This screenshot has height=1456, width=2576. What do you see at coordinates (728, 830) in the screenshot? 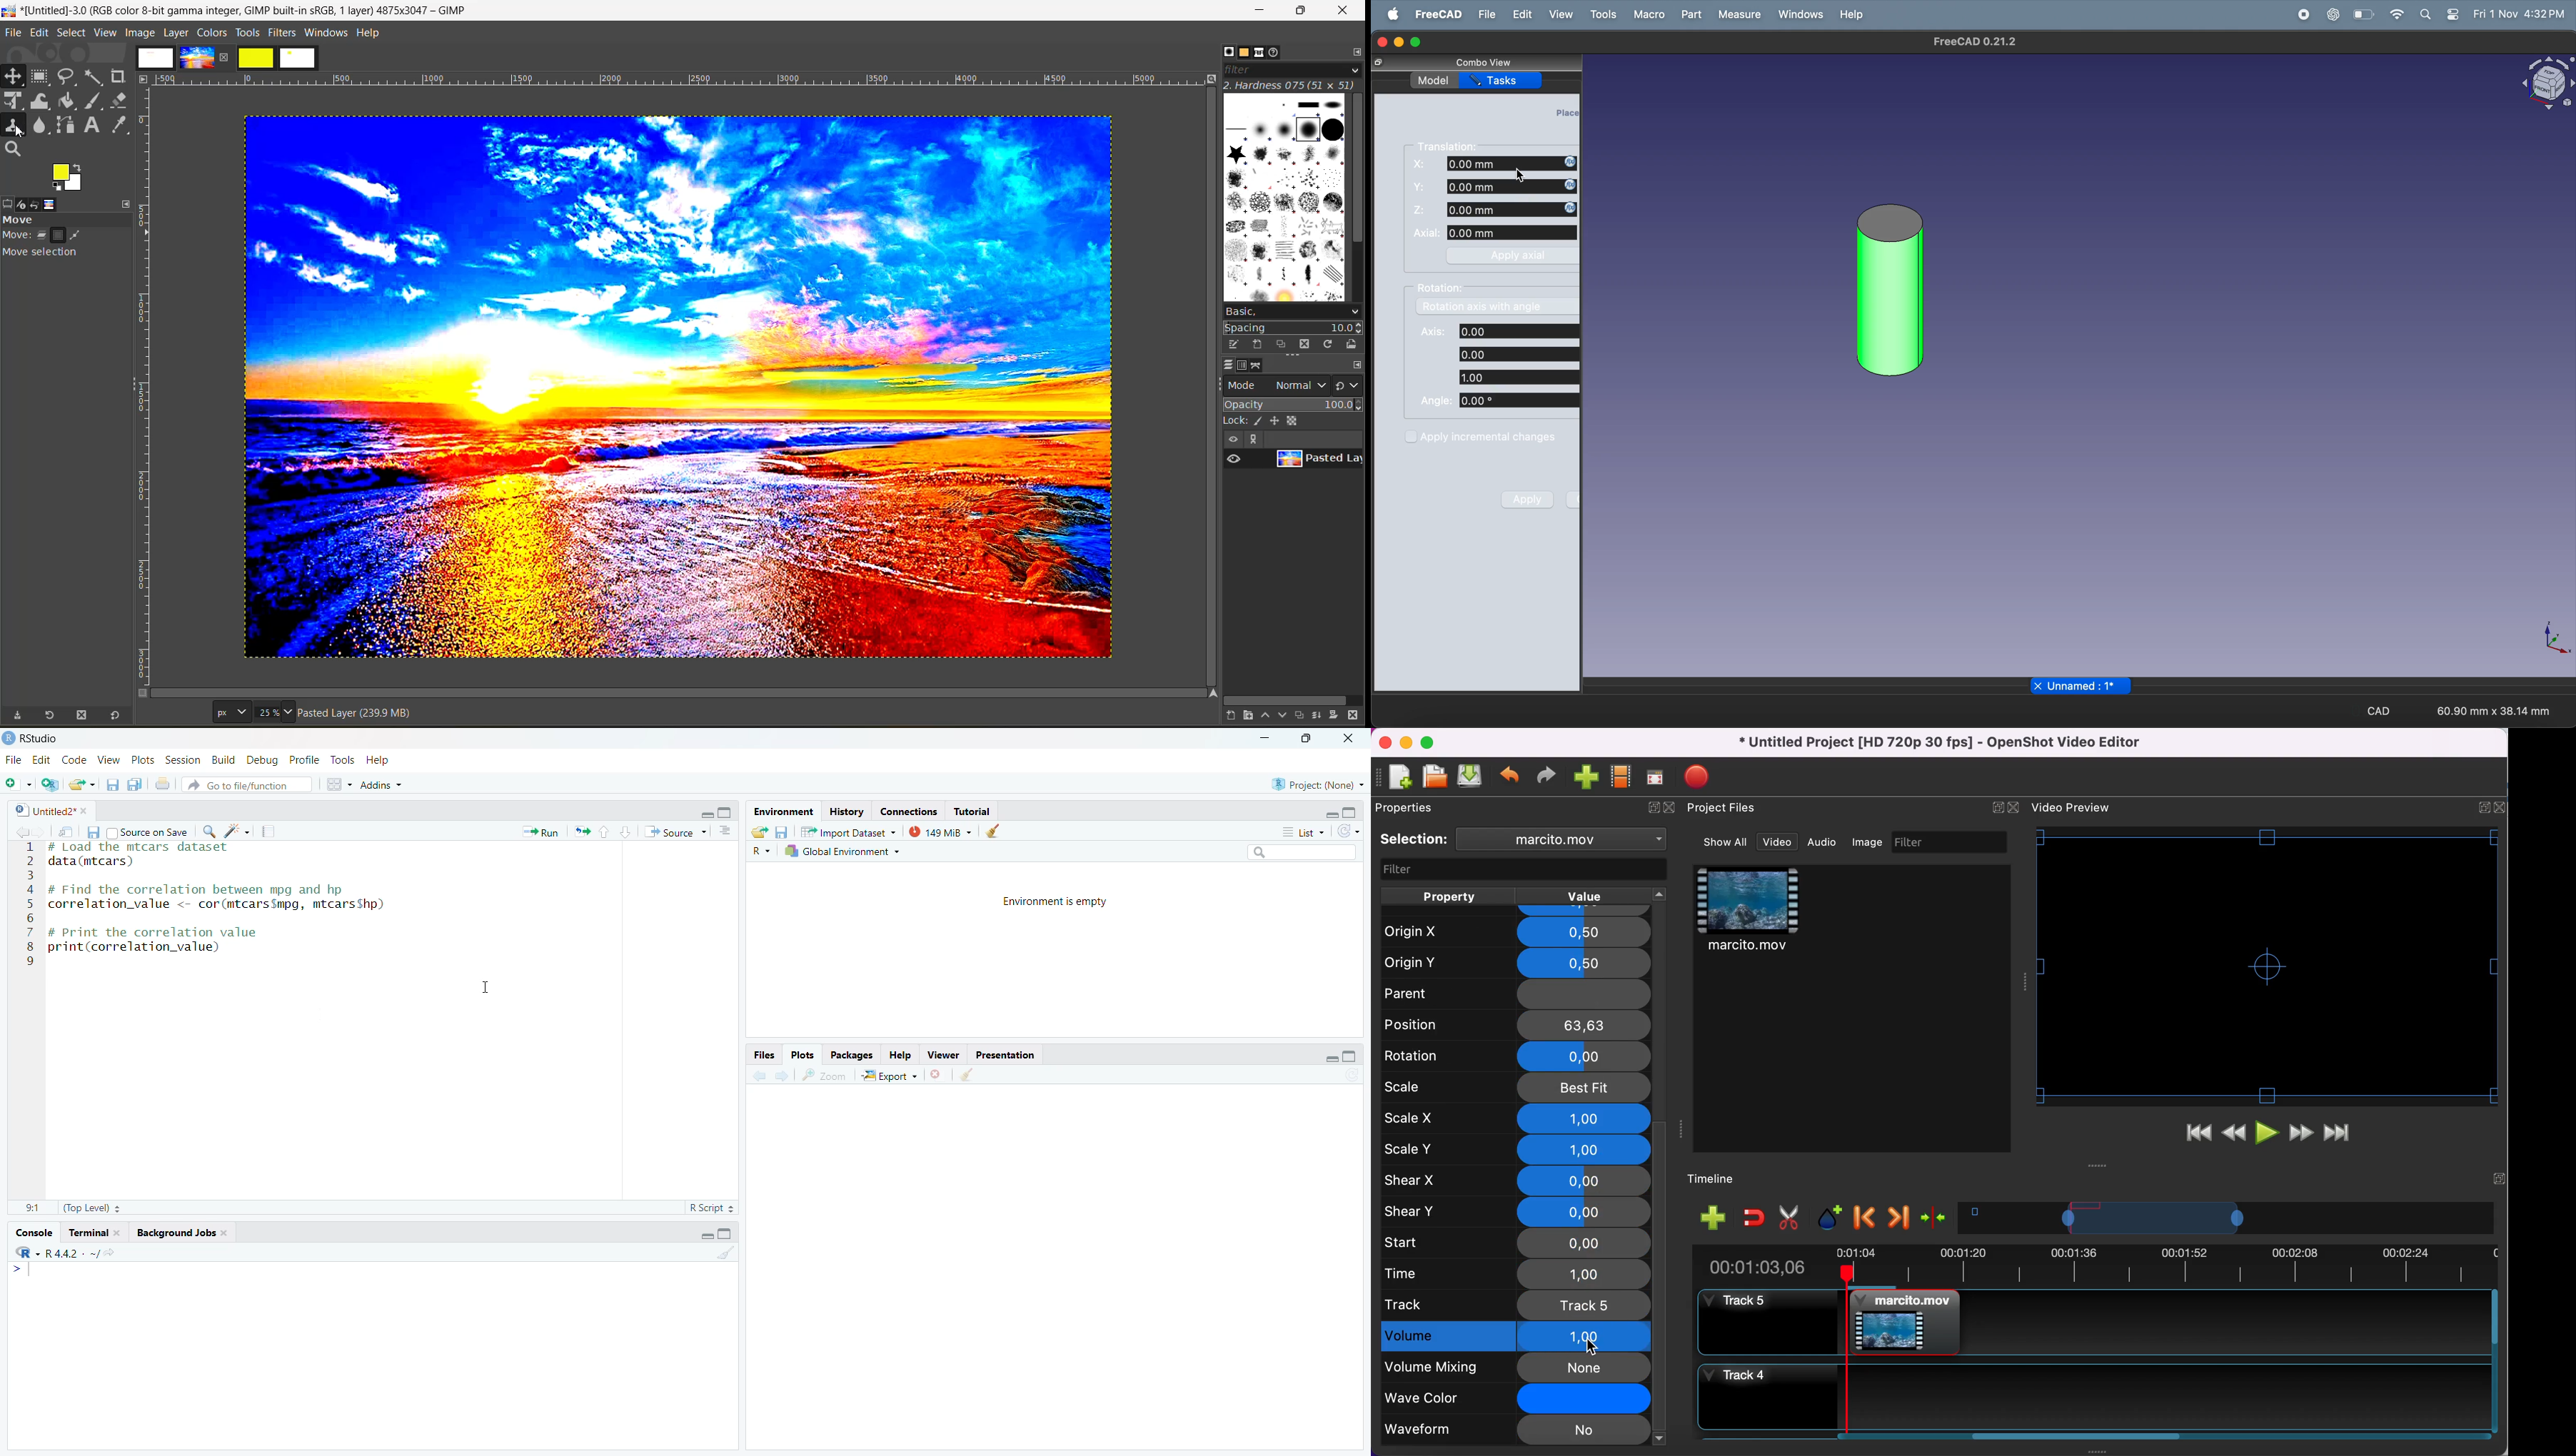
I see `Show document outline (Ctrl + Shift + O)` at bounding box center [728, 830].